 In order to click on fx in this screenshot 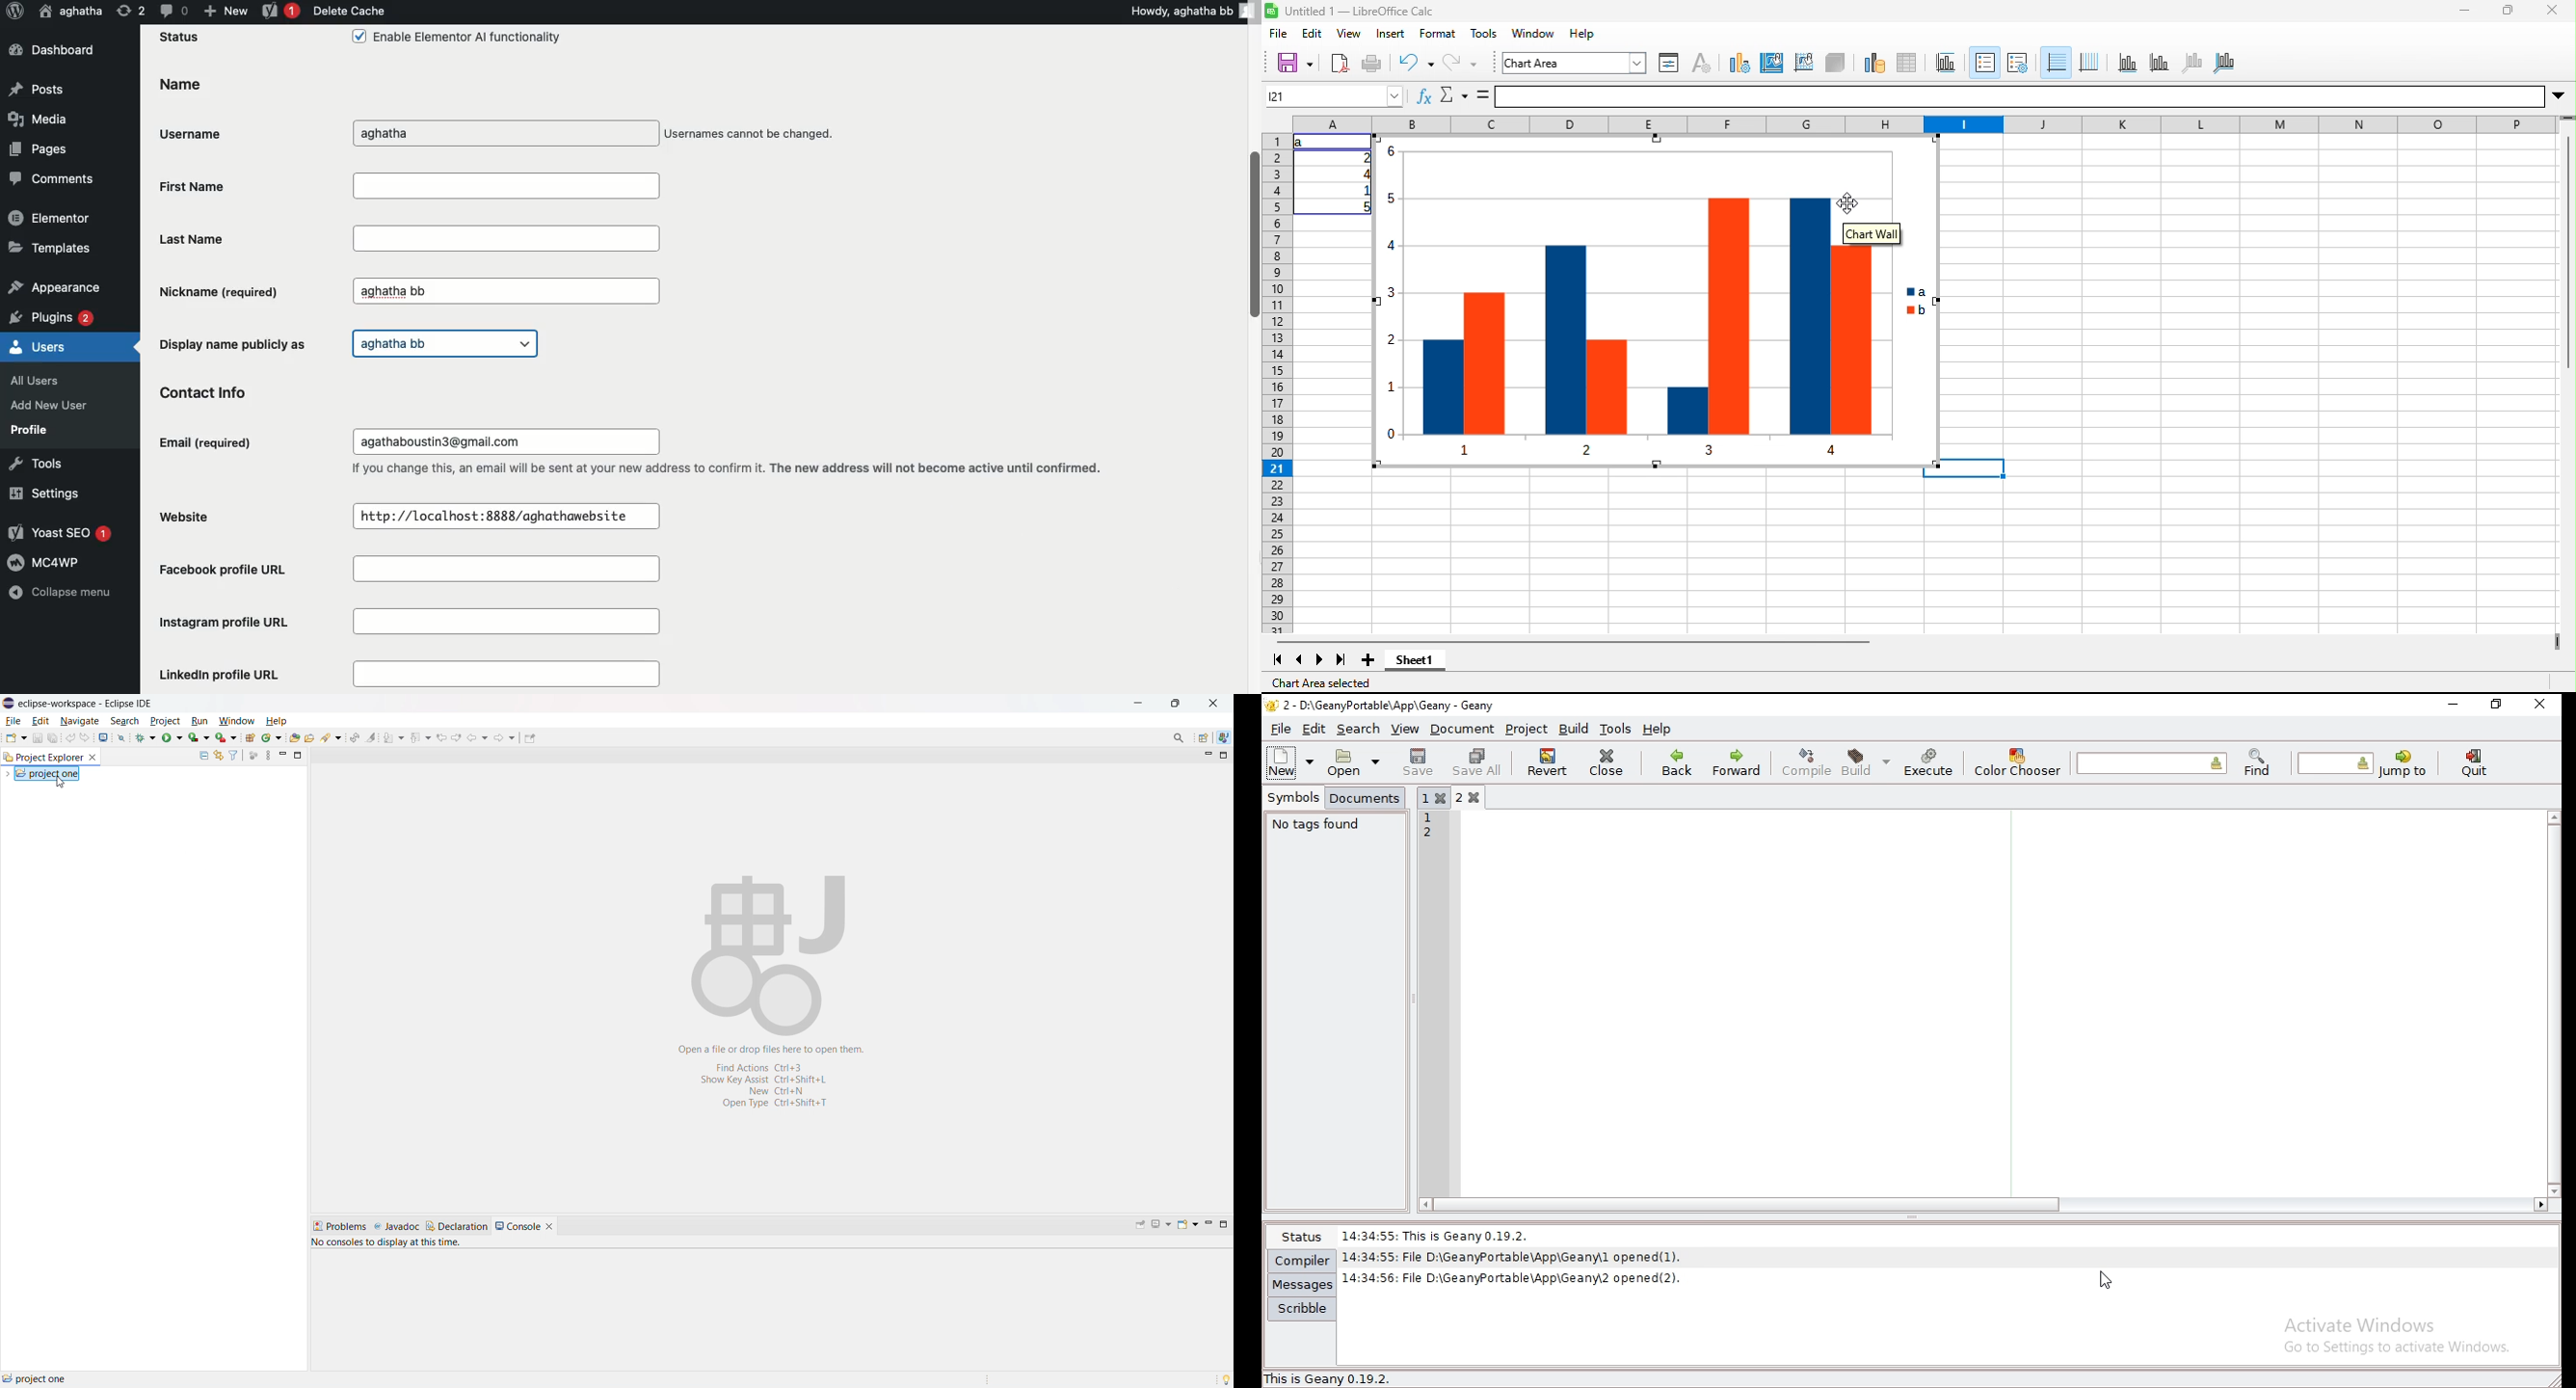, I will do `click(1424, 95)`.